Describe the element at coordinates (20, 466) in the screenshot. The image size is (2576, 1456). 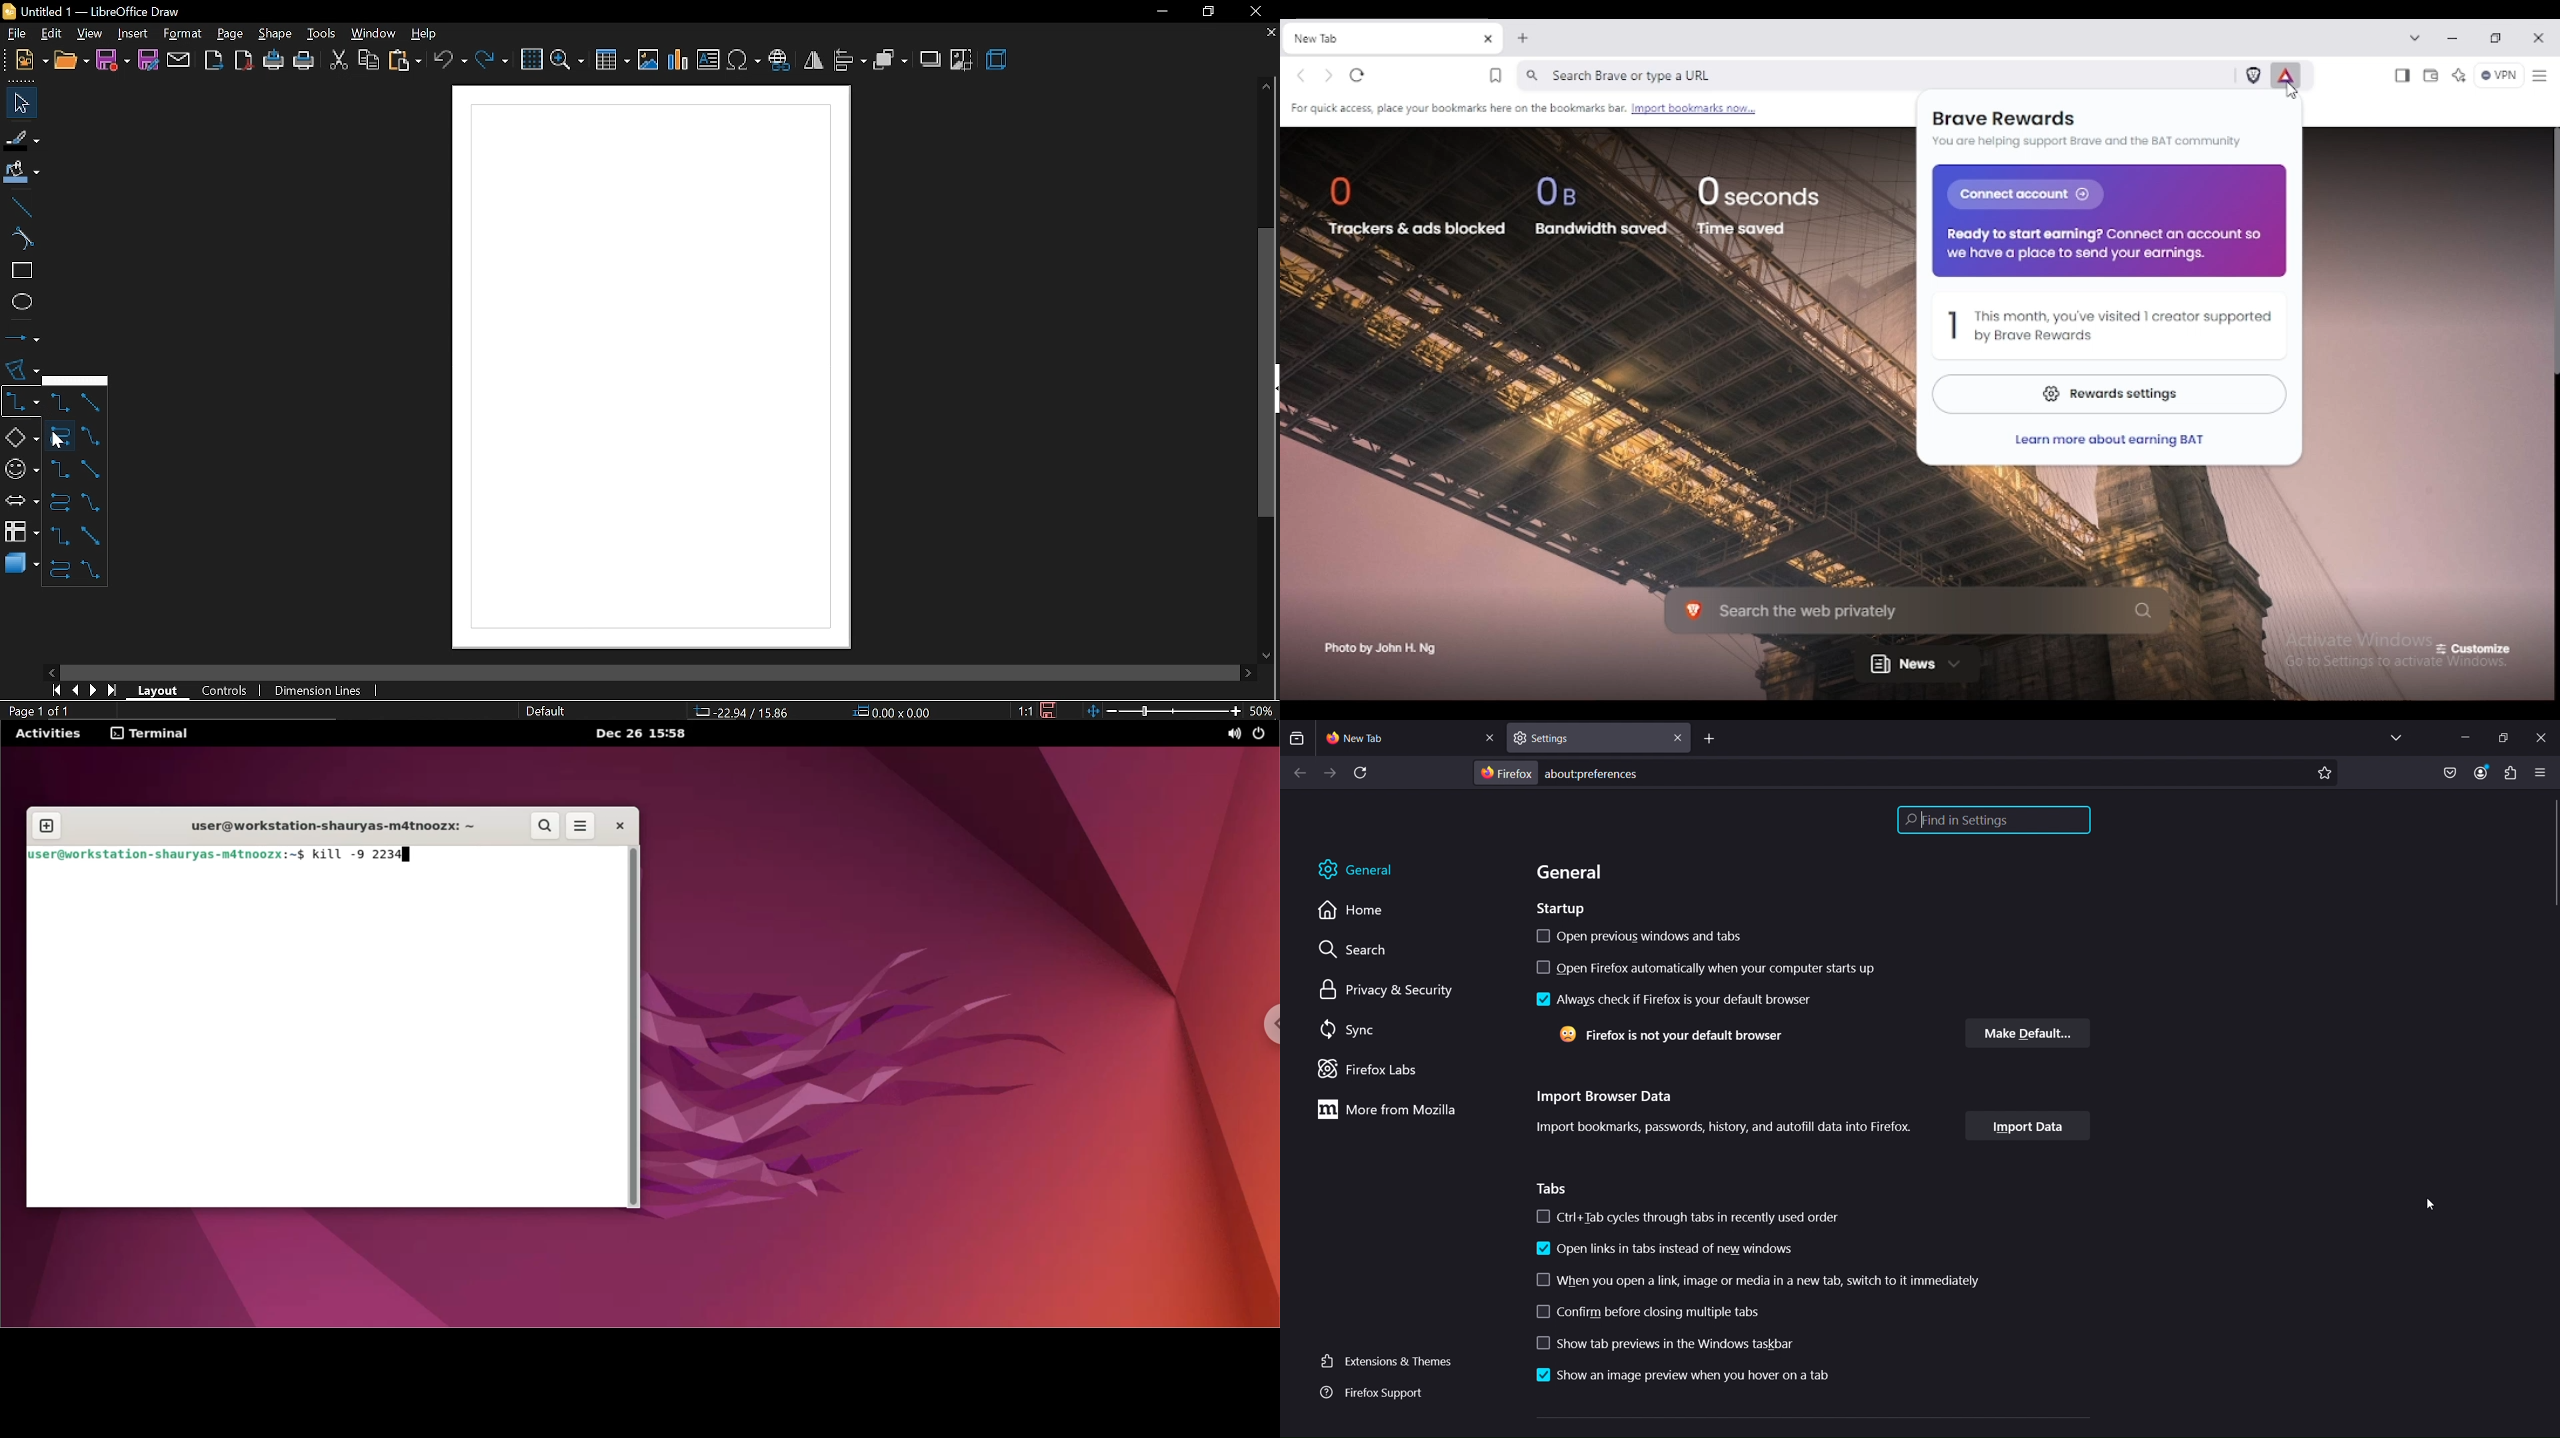
I see `symbol shapes` at that location.